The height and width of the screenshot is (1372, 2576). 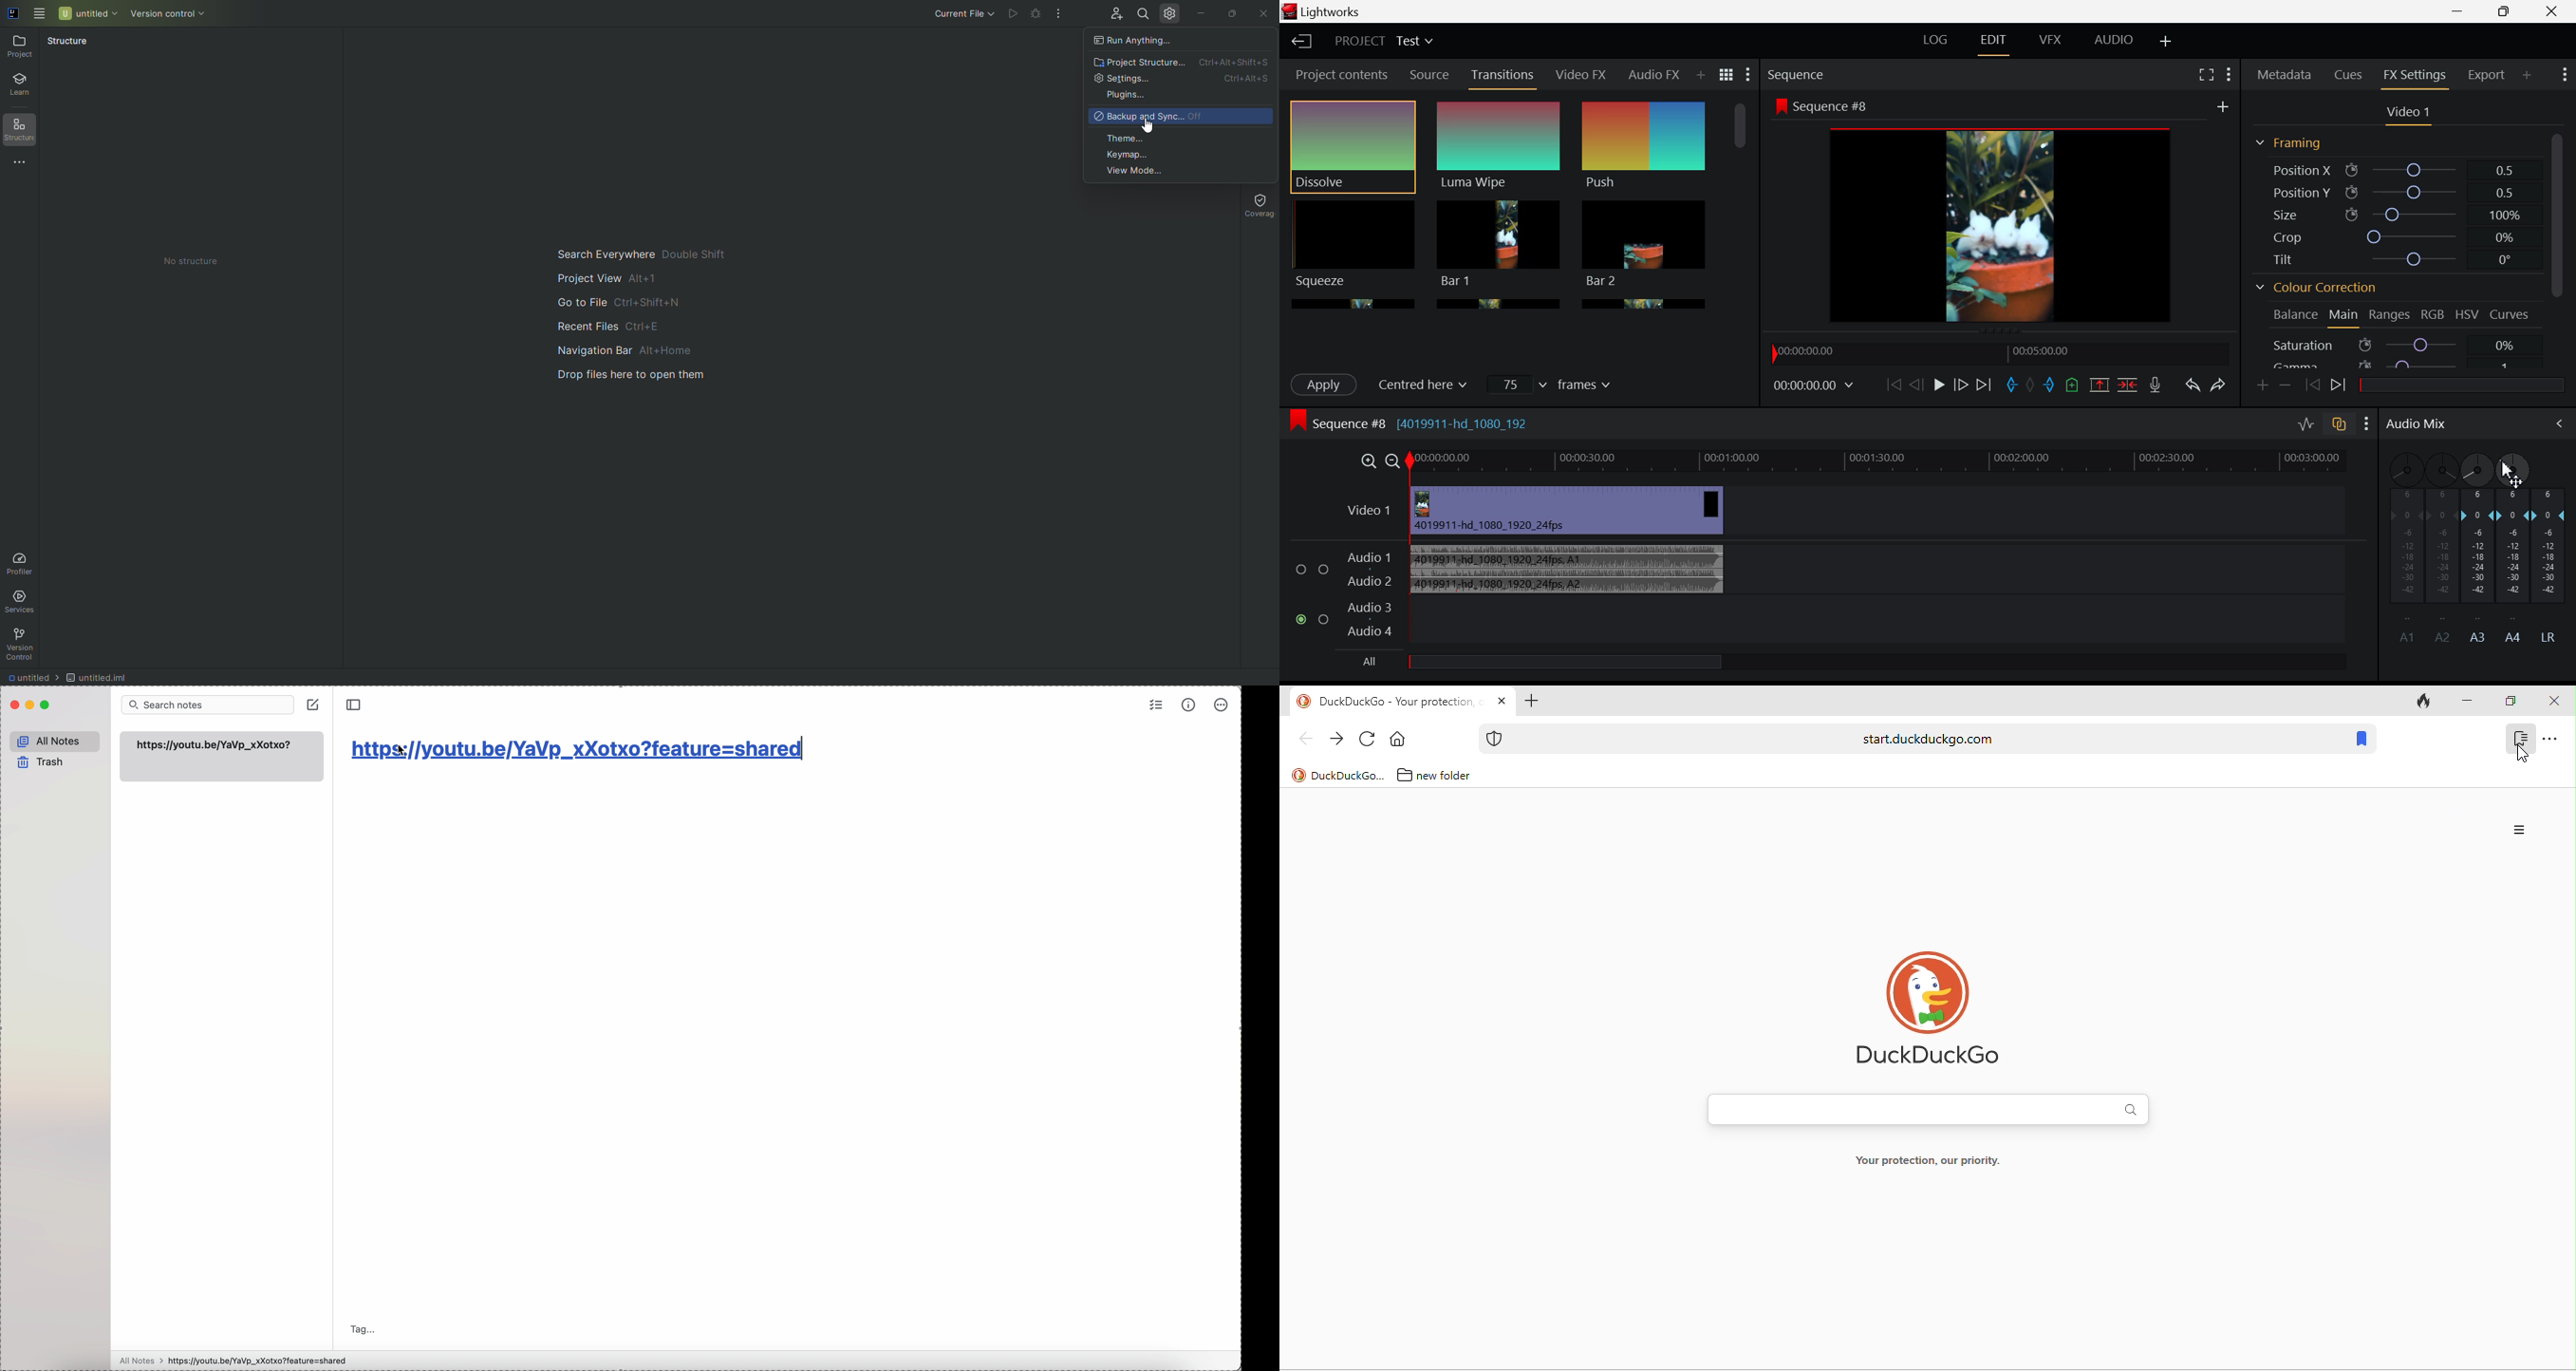 What do you see at coordinates (2560, 249) in the screenshot?
I see `Scroll Bar` at bounding box center [2560, 249].